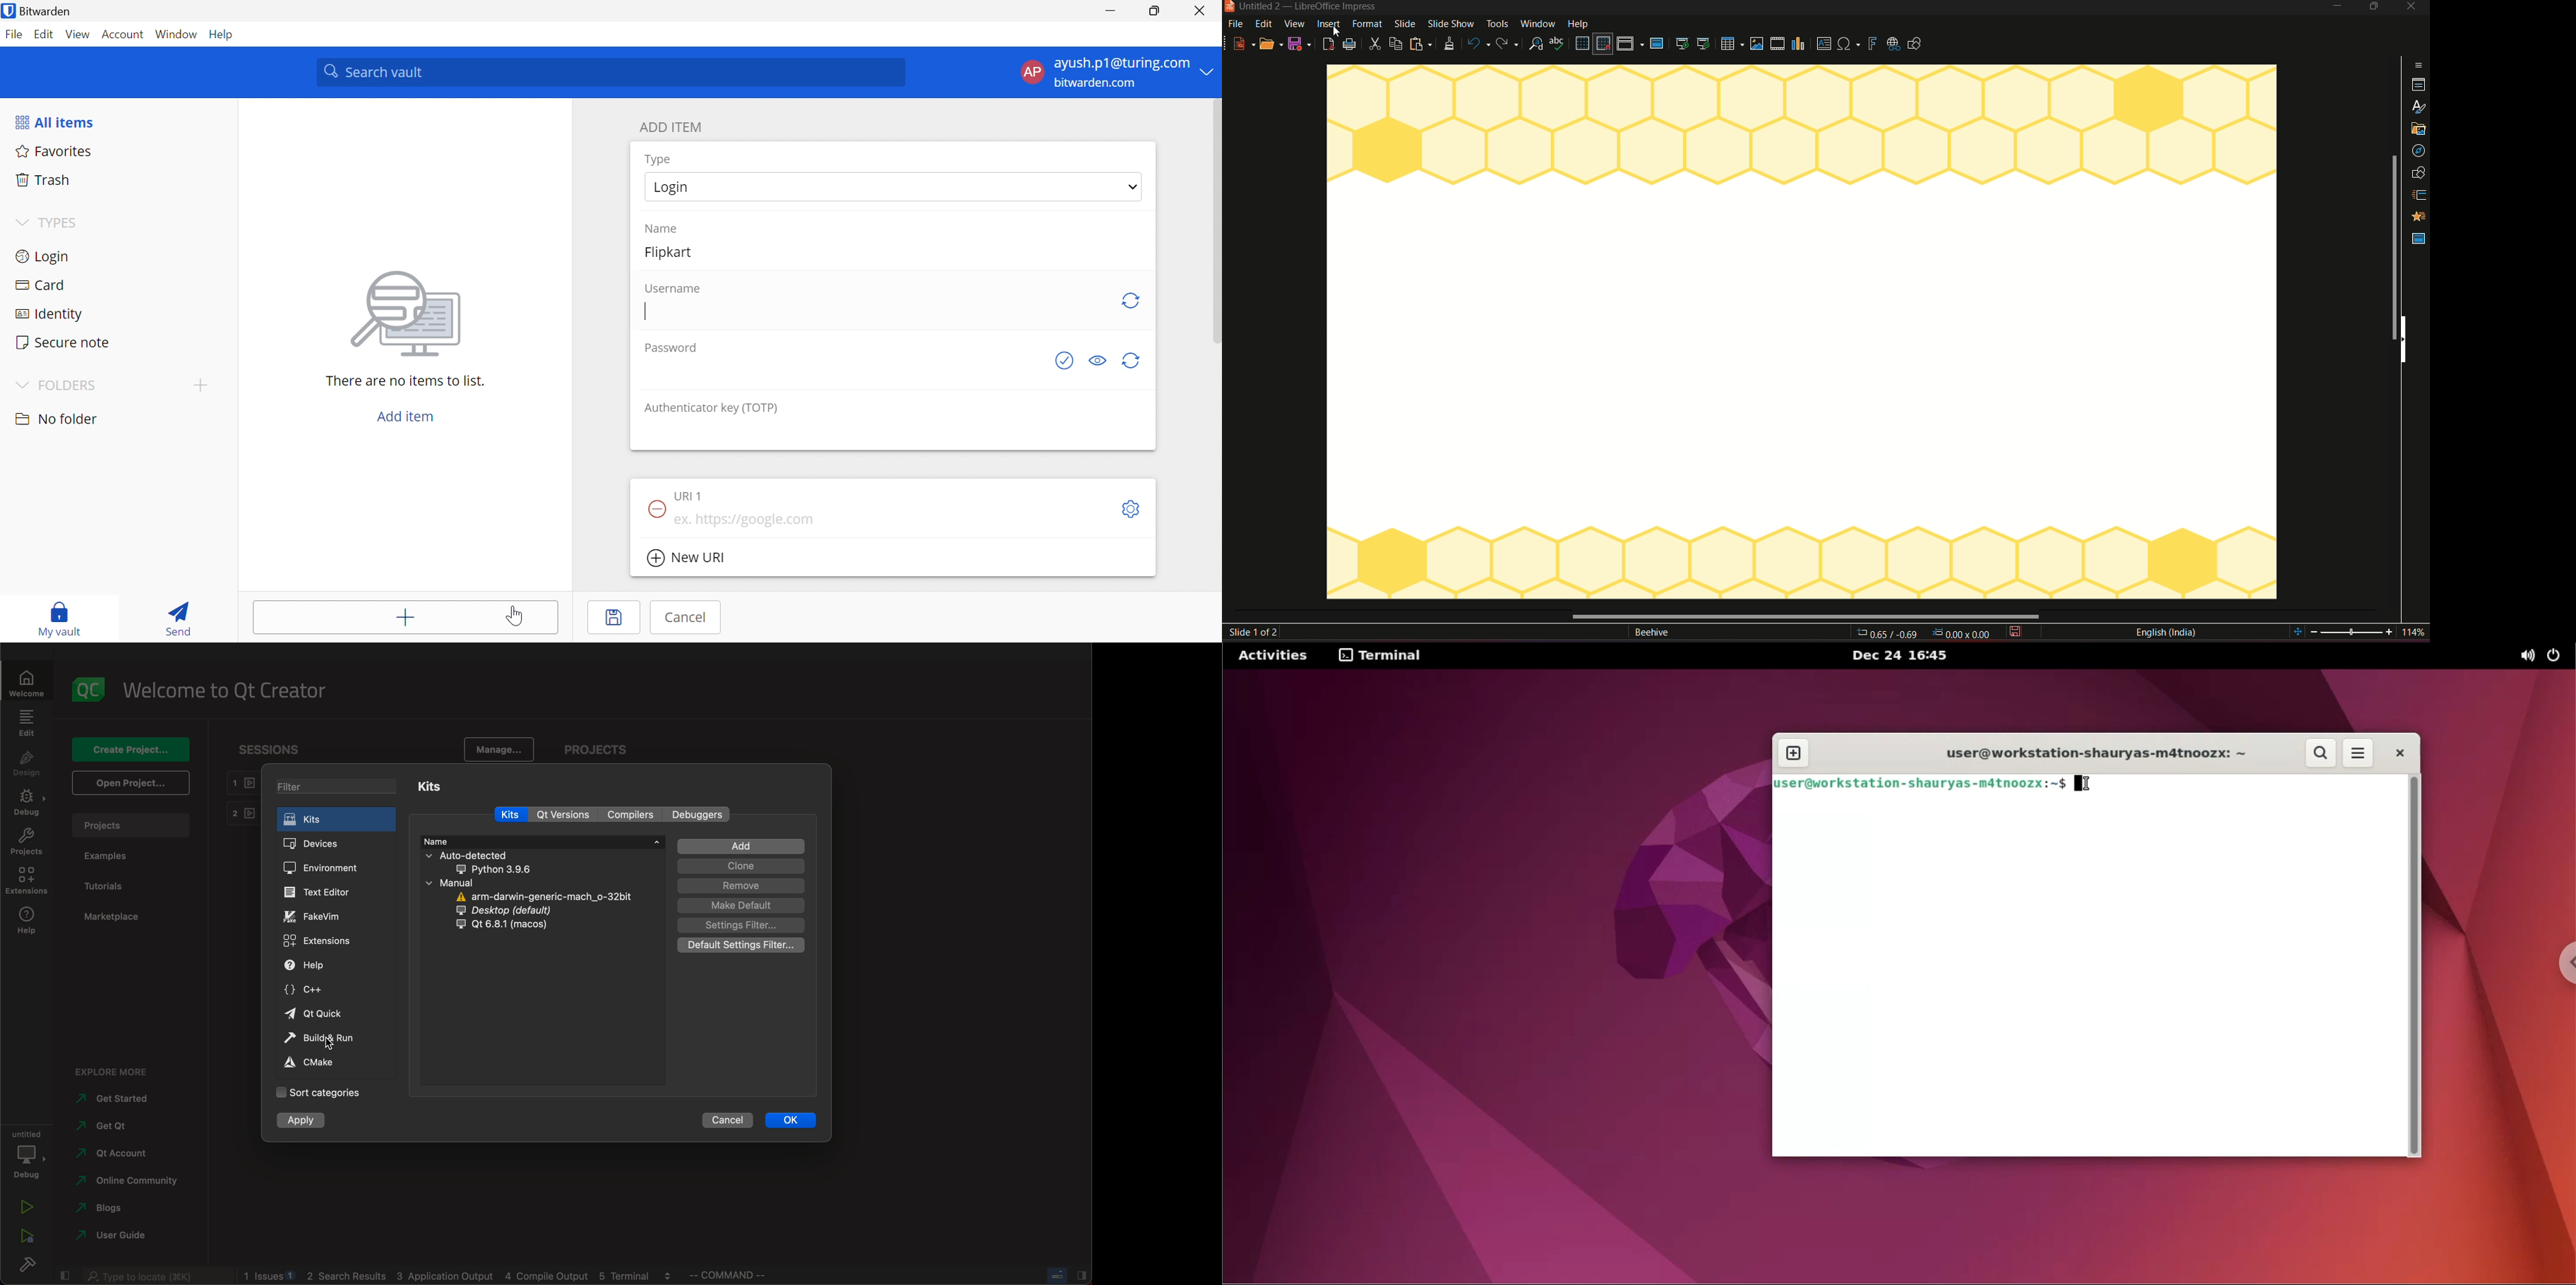 The width and height of the screenshot is (2576, 1288). What do you see at coordinates (28, 722) in the screenshot?
I see `edit ` at bounding box center [28, 722].